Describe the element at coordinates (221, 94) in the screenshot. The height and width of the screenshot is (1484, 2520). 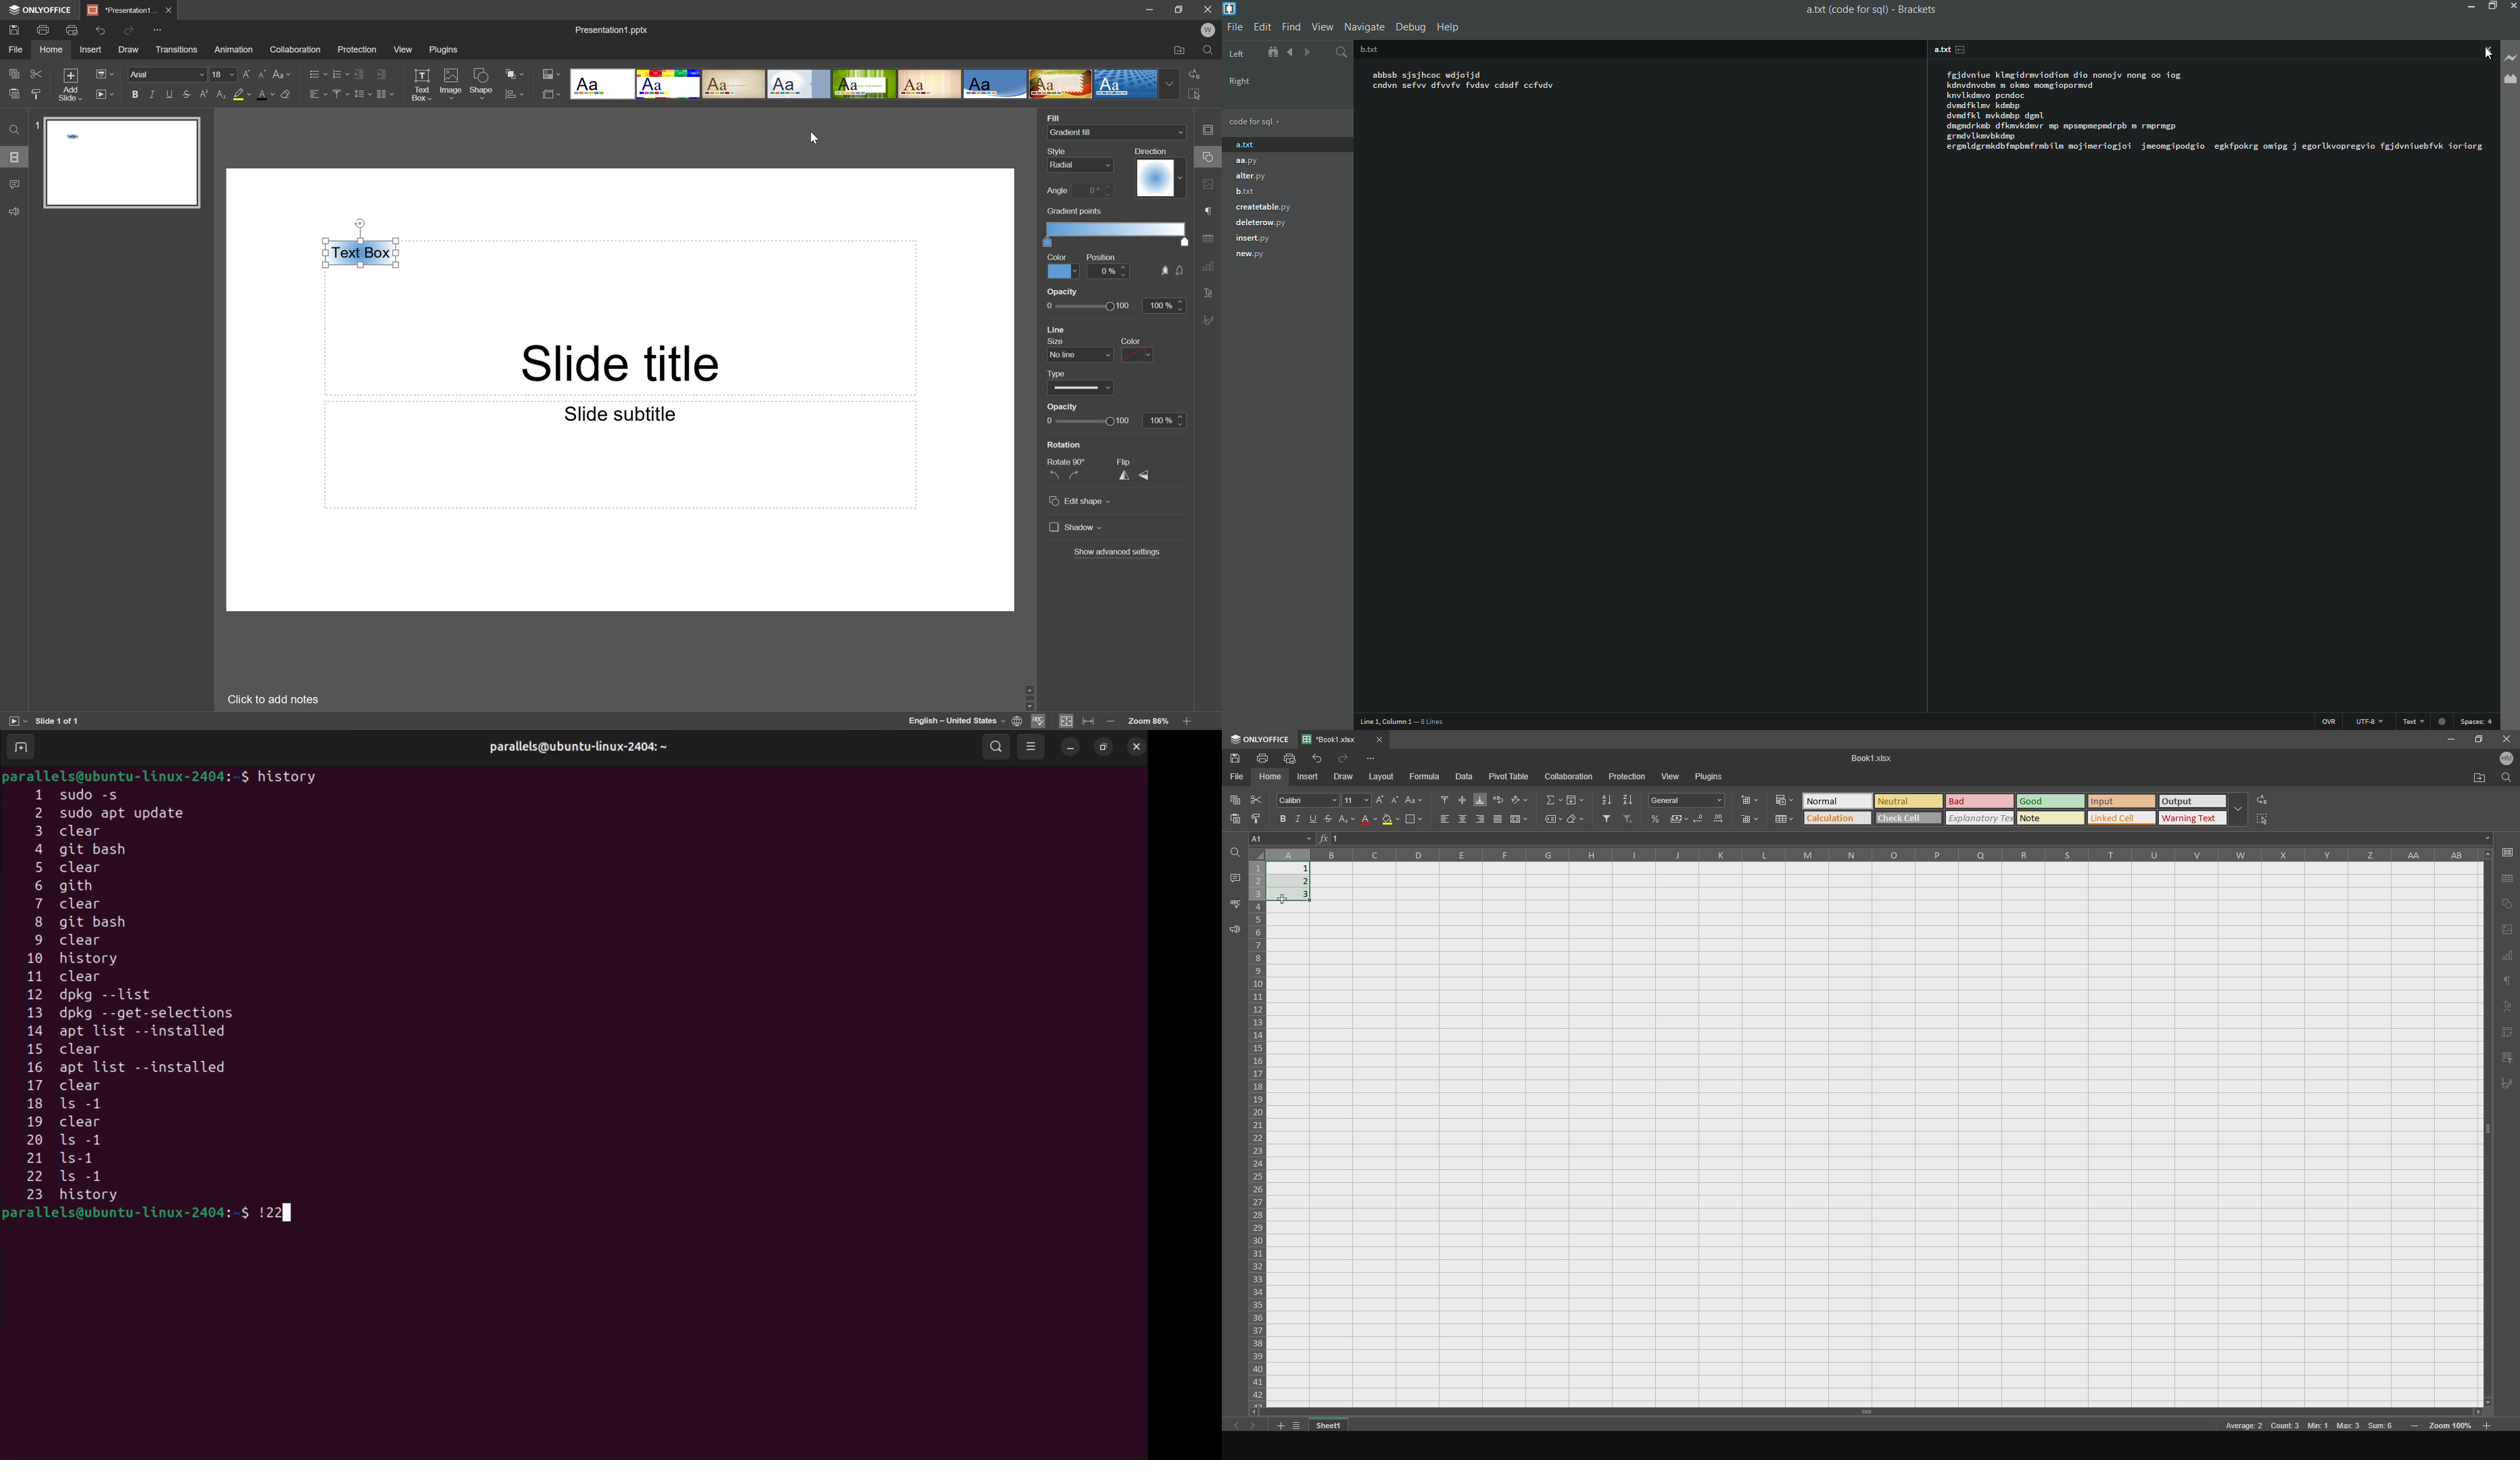
I see `Subscript` at that location.